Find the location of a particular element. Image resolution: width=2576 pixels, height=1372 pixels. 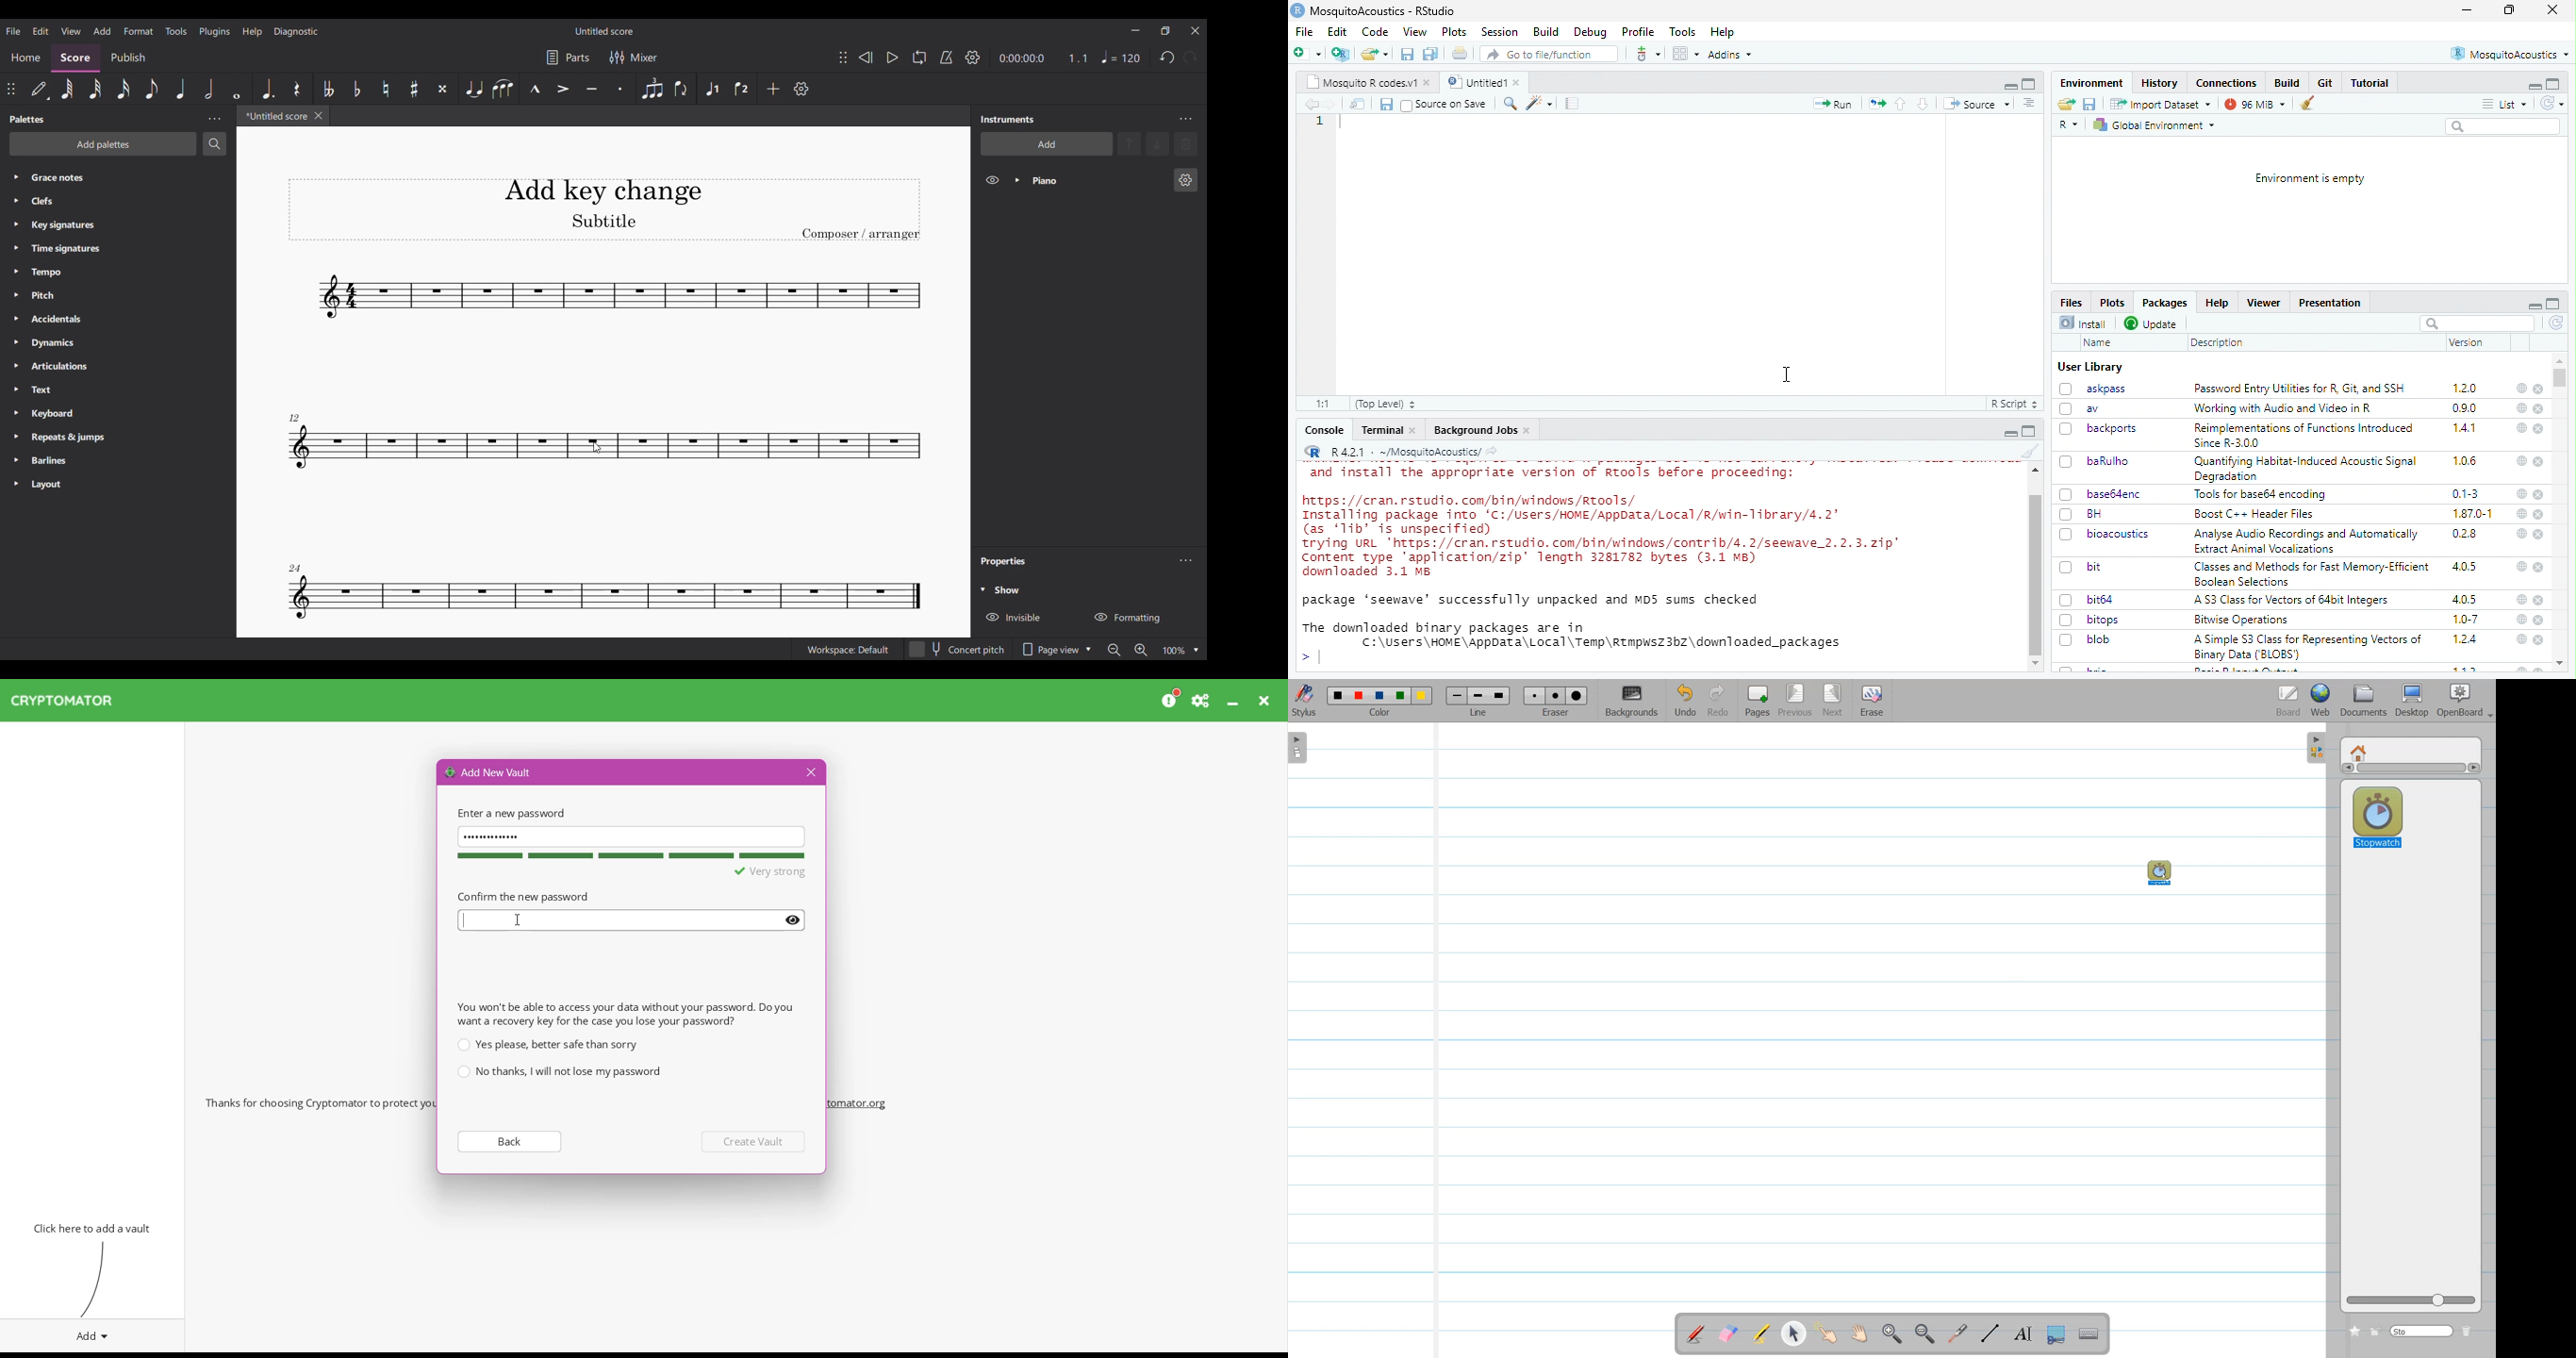

checkbox is located at coordinates (2067, 409).